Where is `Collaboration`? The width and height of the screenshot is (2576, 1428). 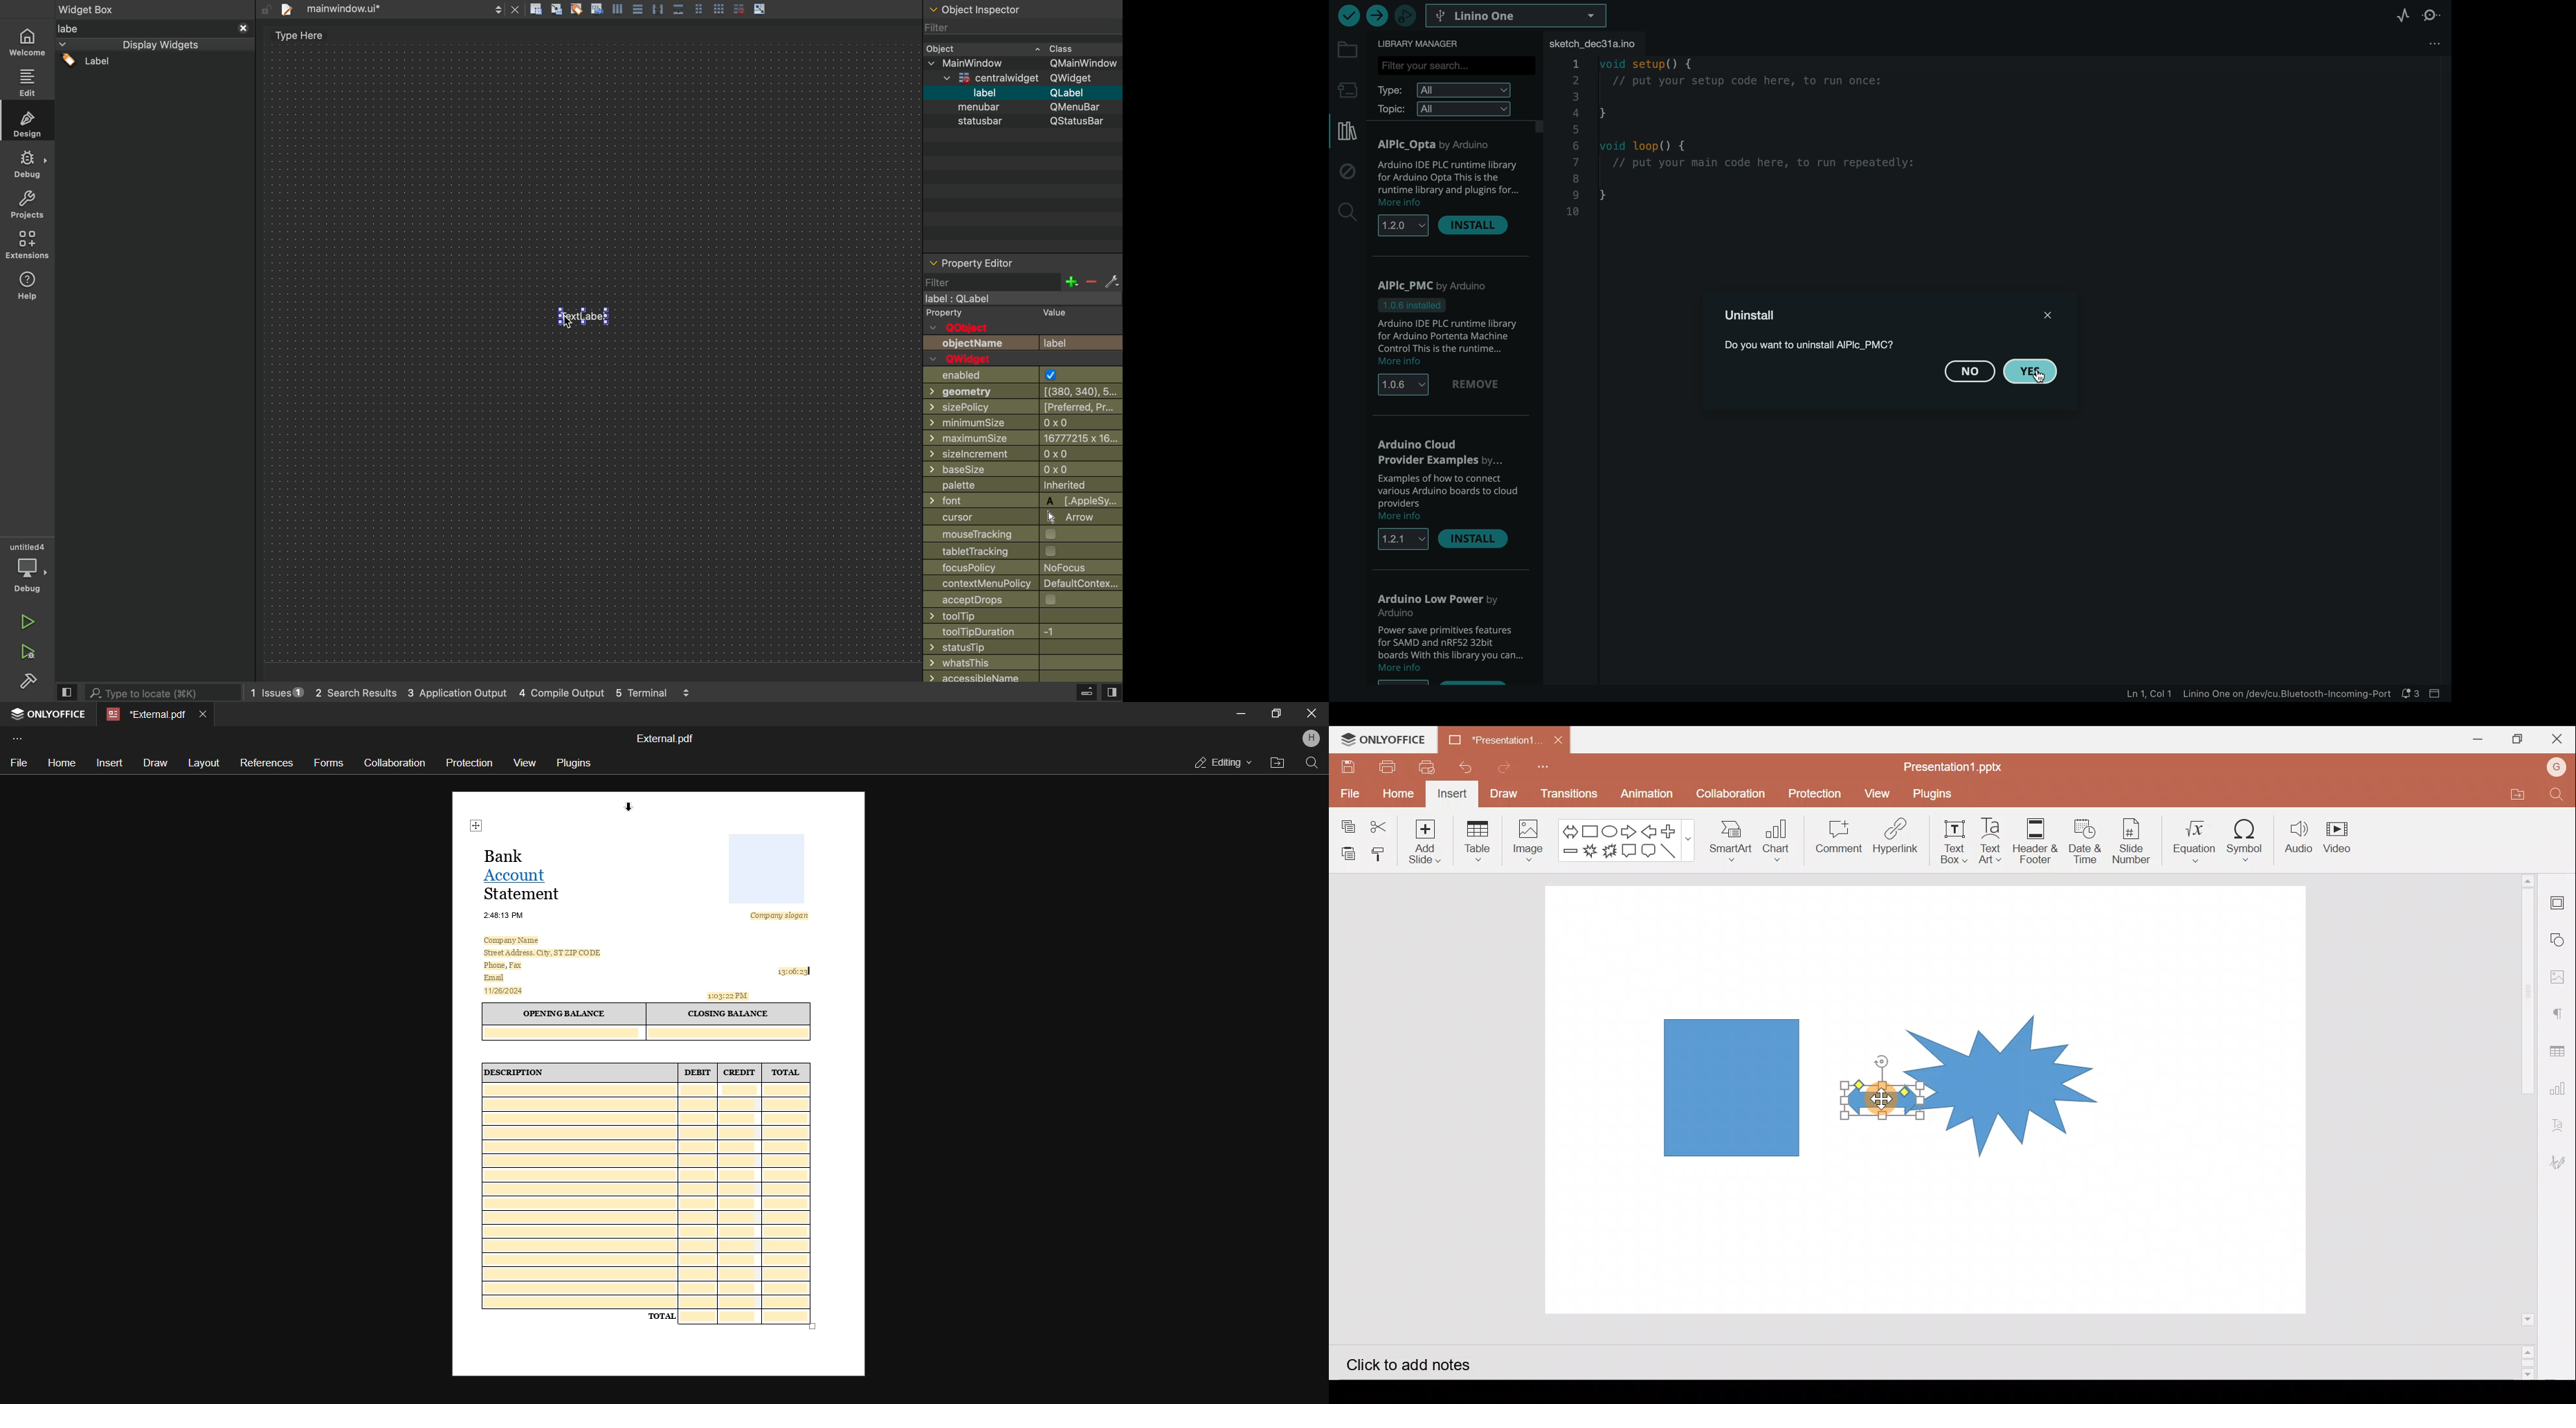 Collaboration is located at coordinates (1731, 789).